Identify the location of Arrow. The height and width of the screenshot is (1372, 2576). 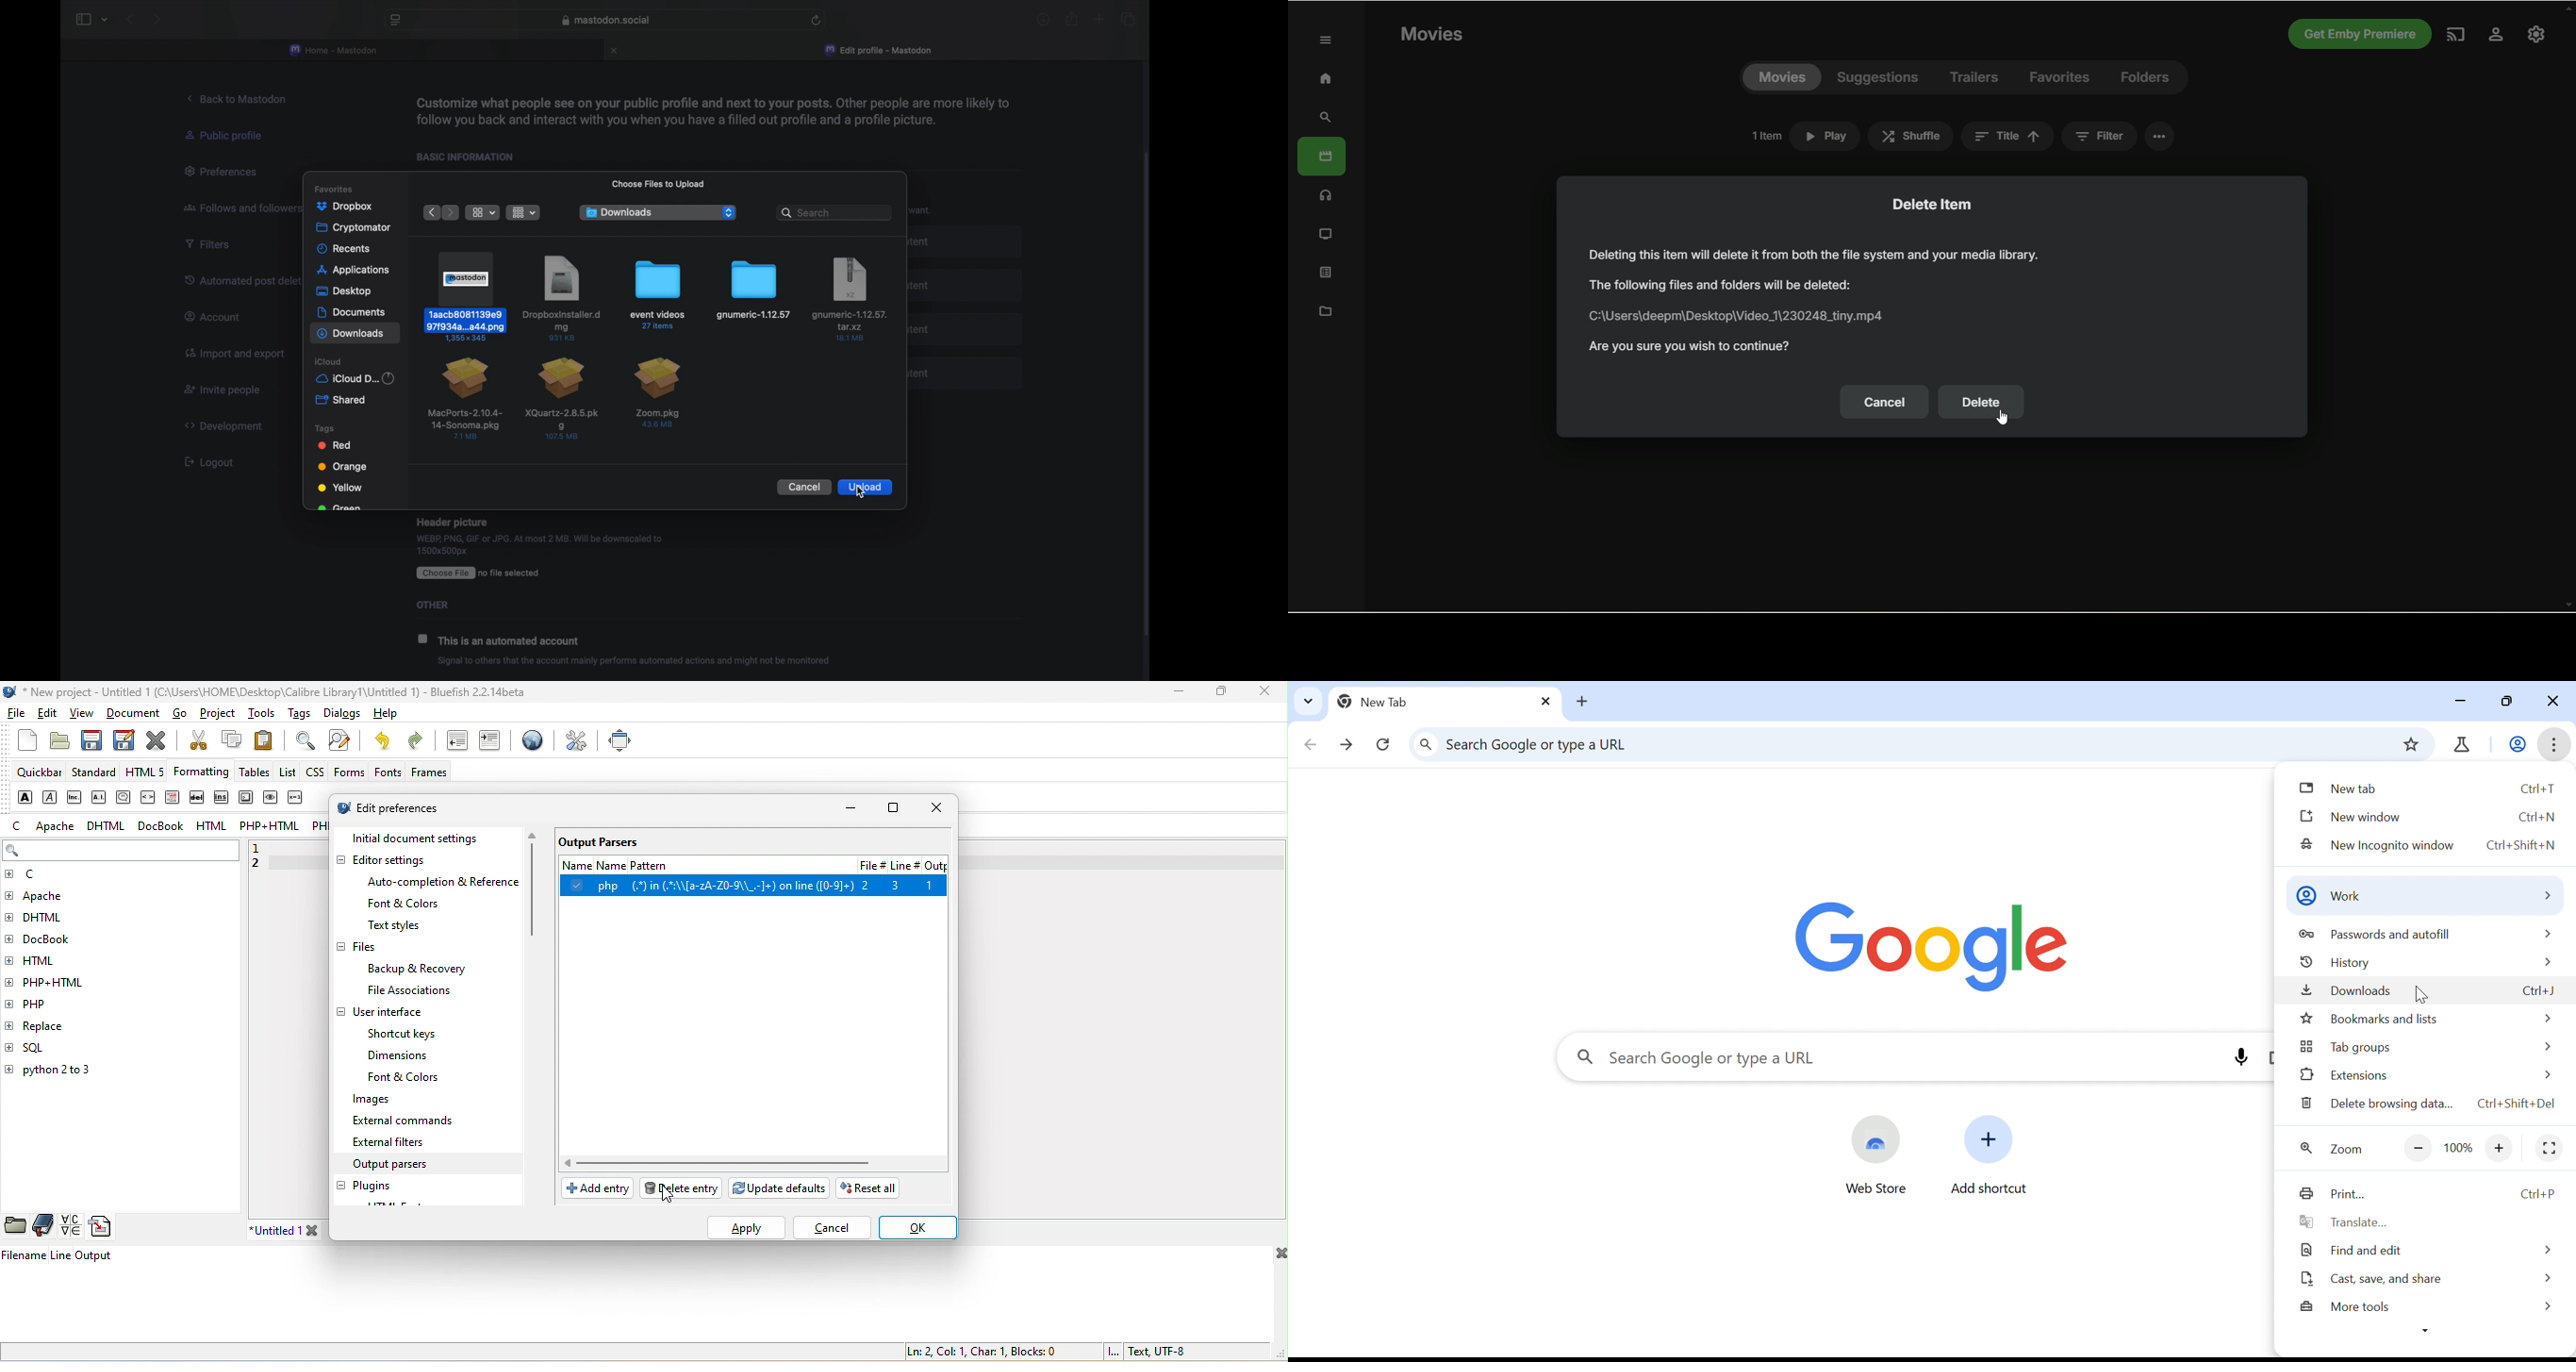
(2546, 1018).